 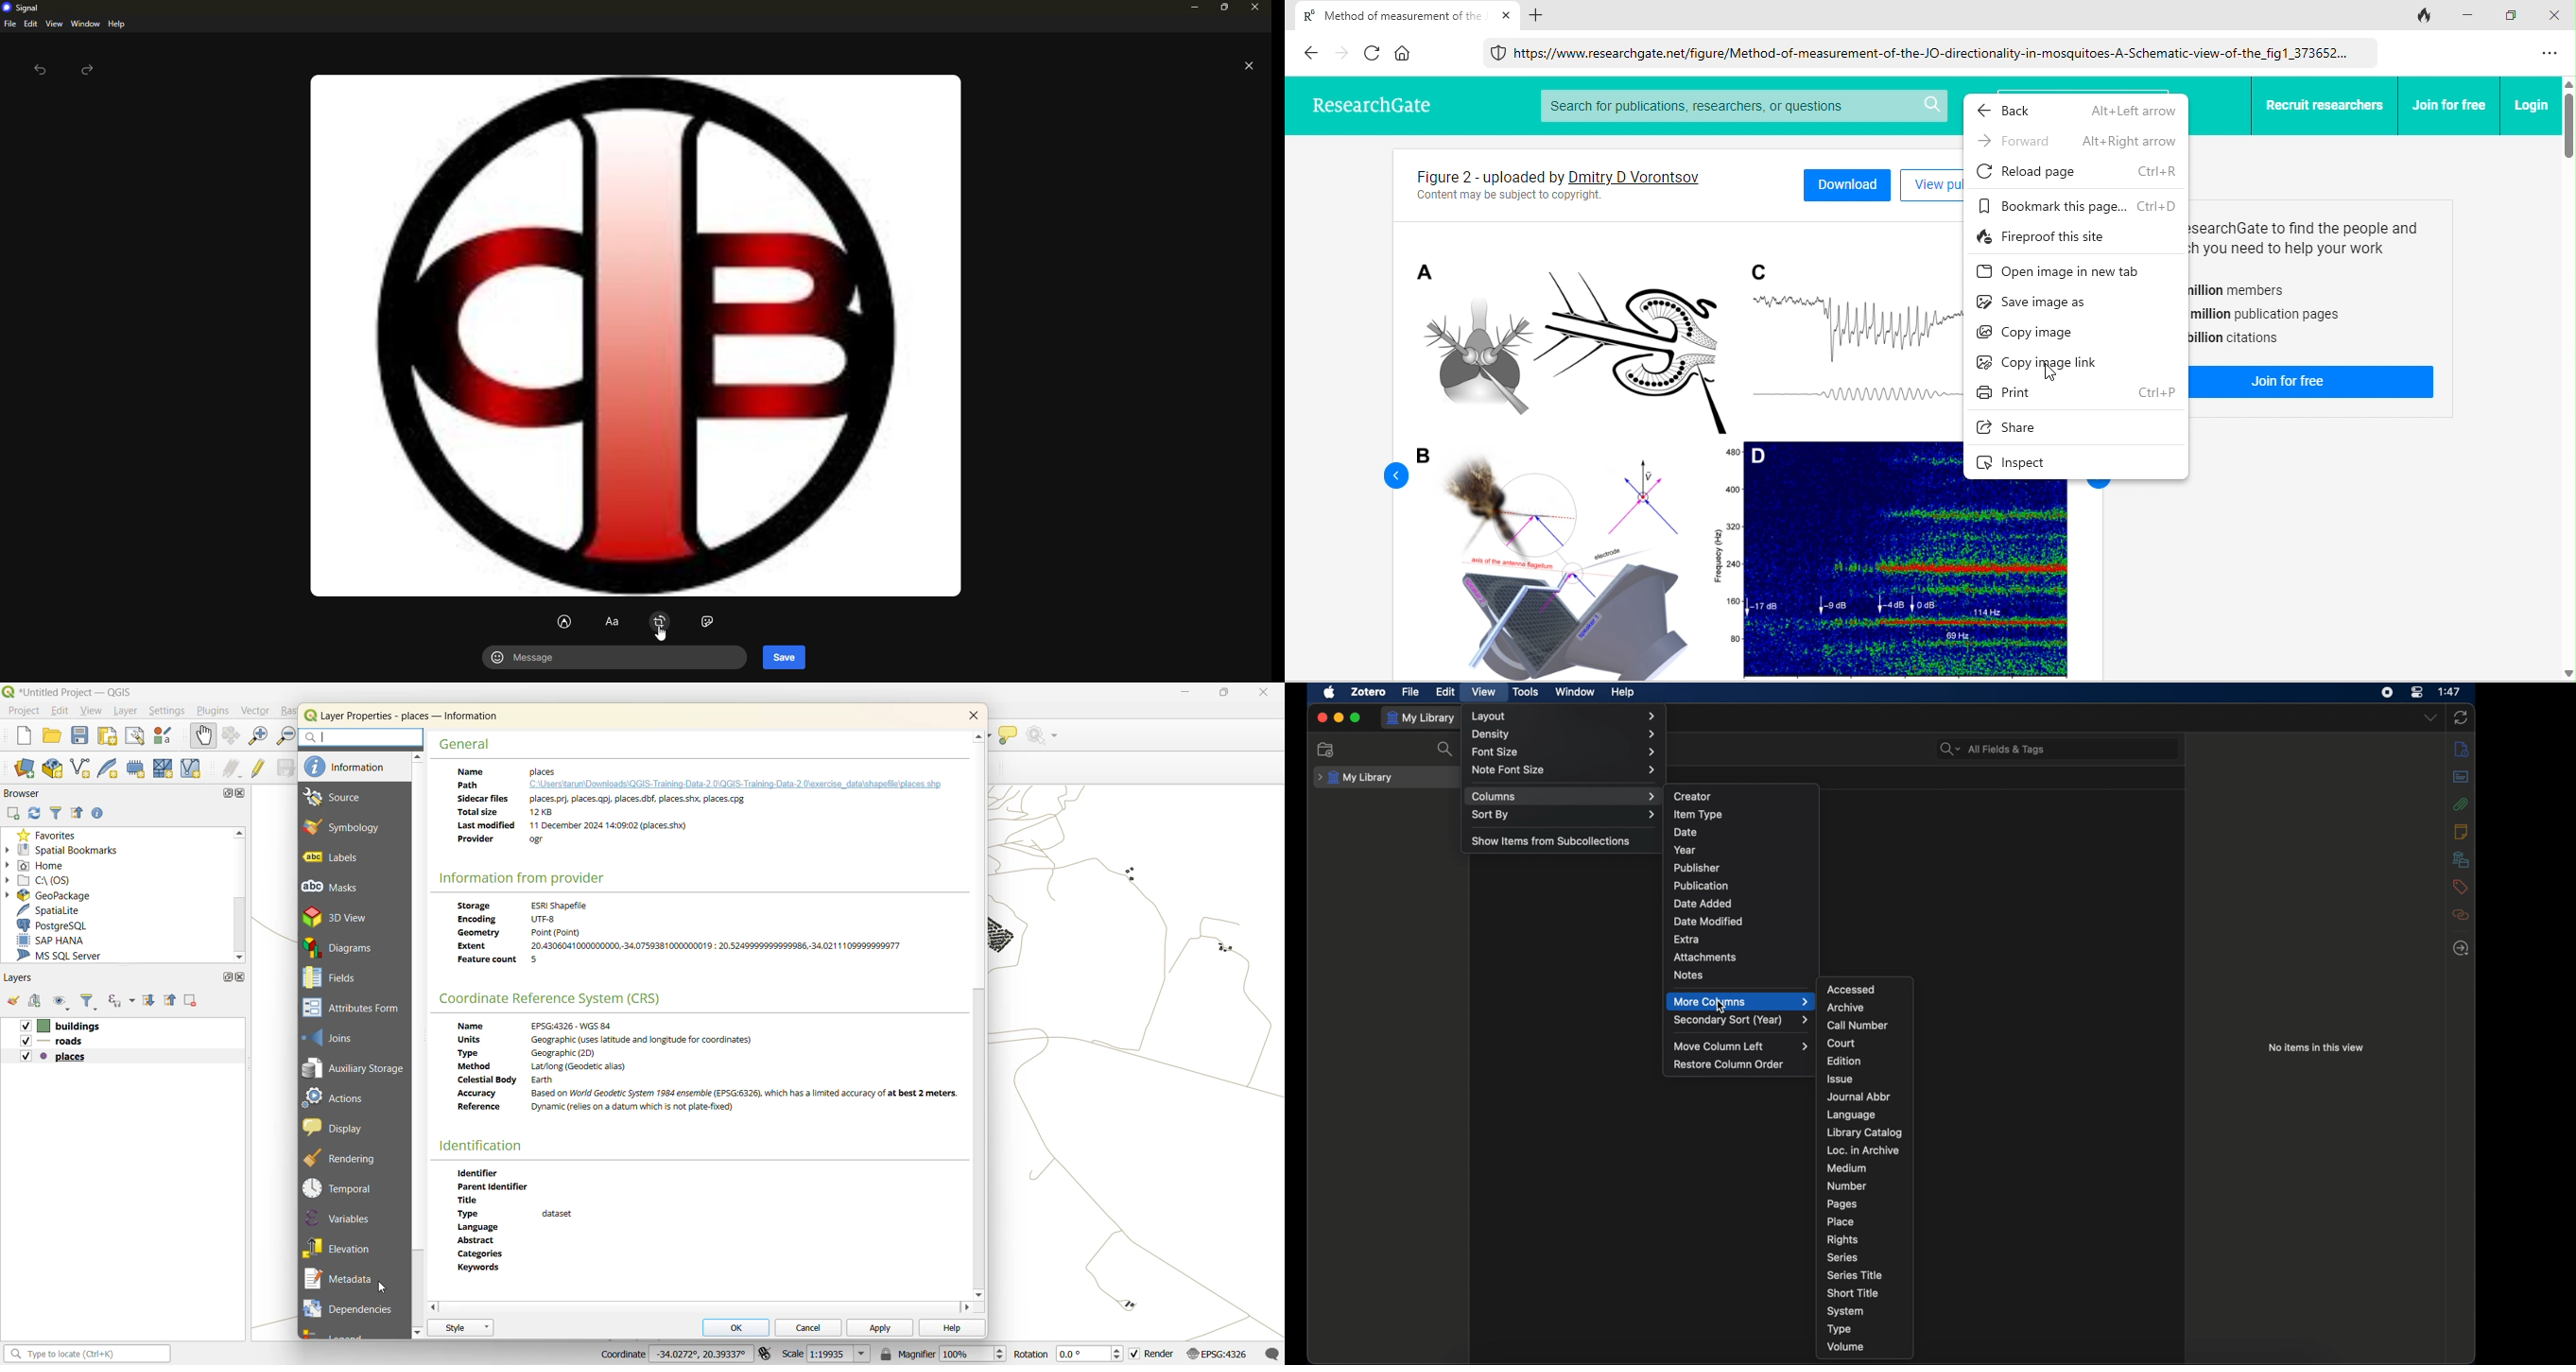 I want to click on labels, so click(x=343, y=861).